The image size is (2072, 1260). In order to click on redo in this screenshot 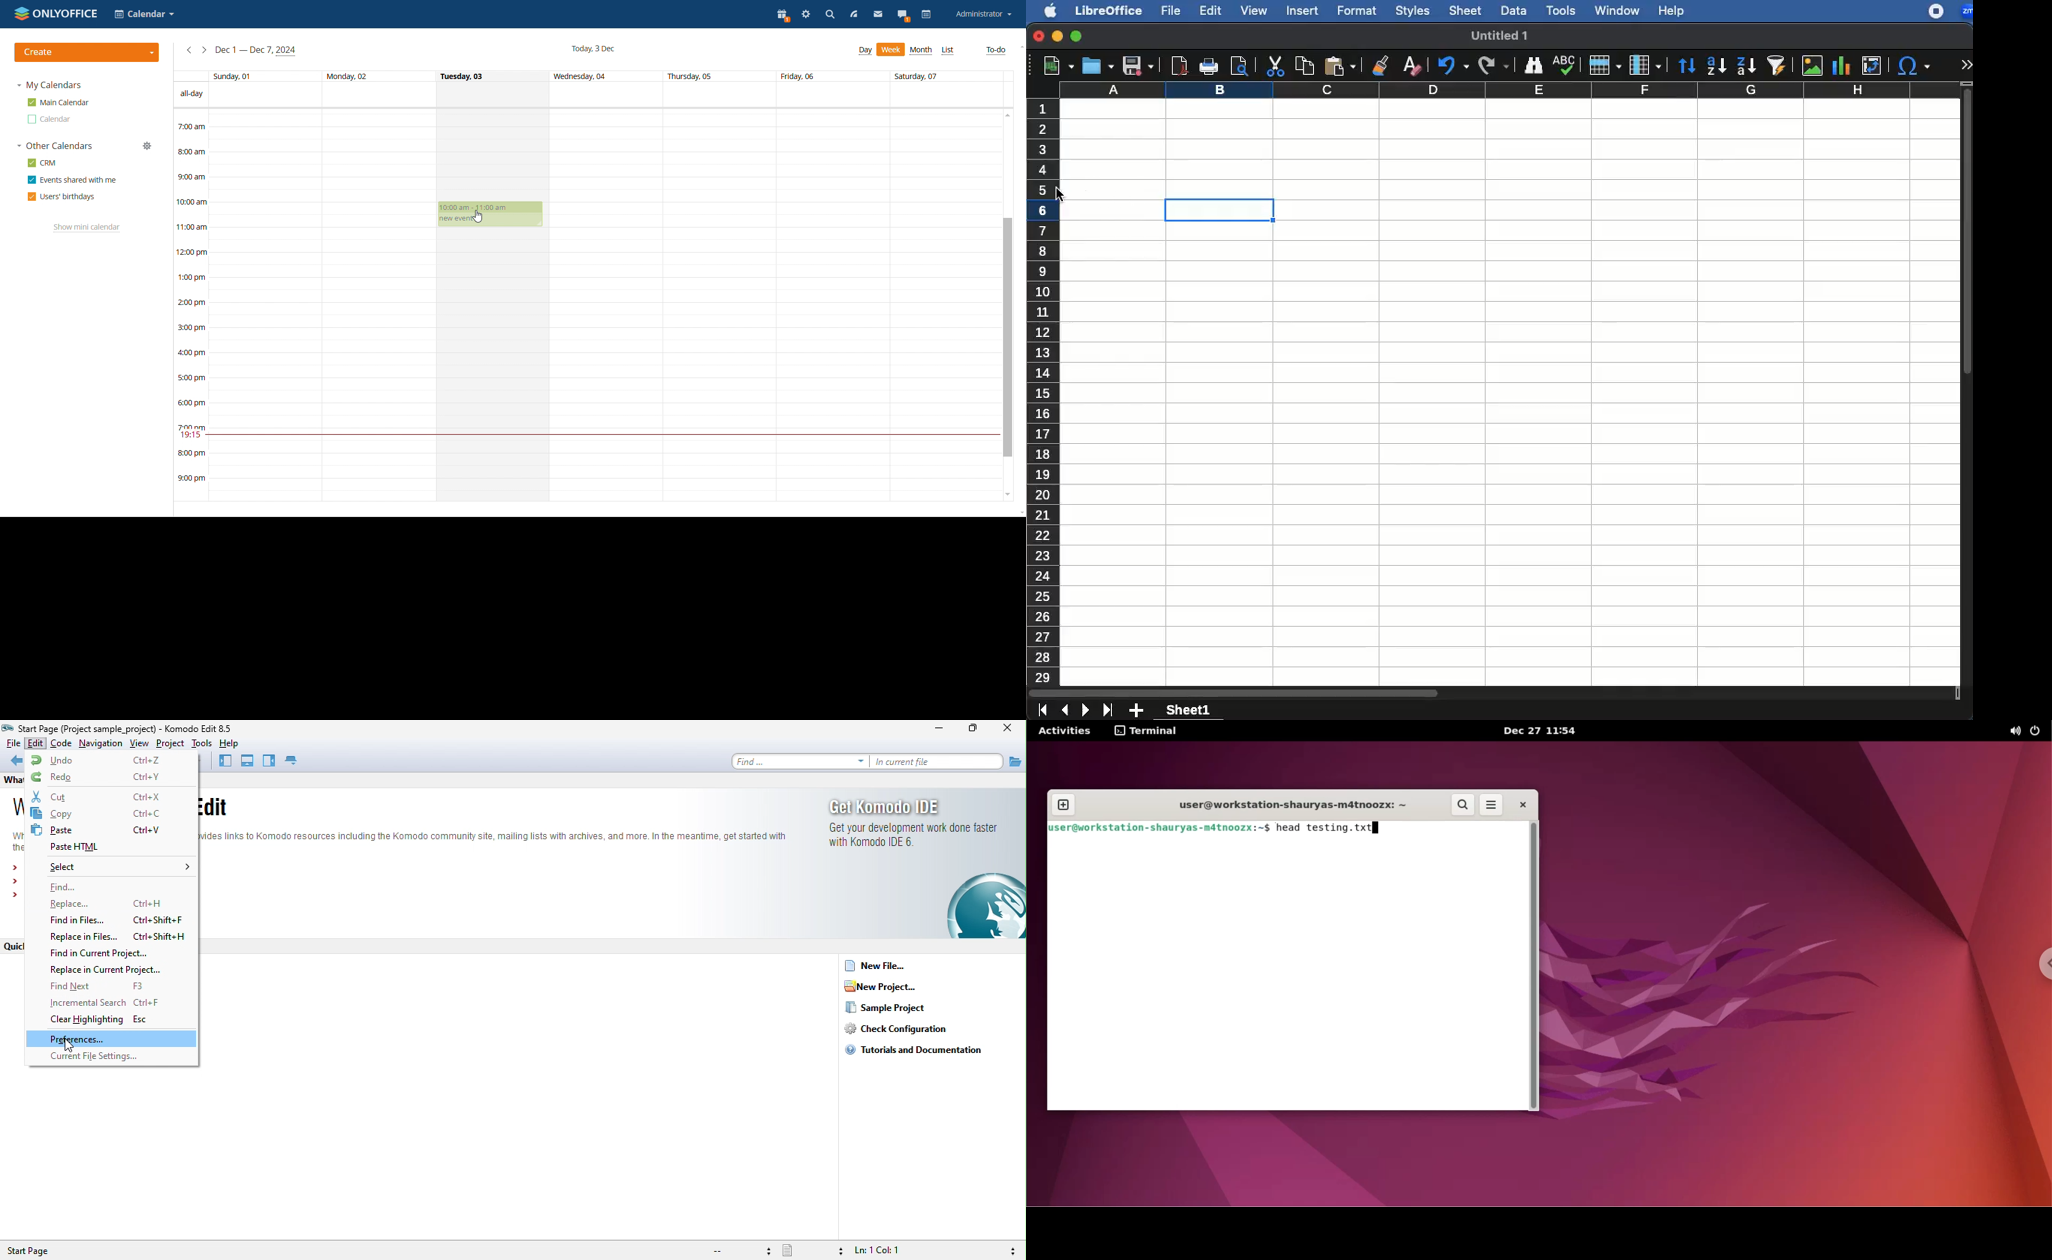, I will do `click(1450, 66)`.